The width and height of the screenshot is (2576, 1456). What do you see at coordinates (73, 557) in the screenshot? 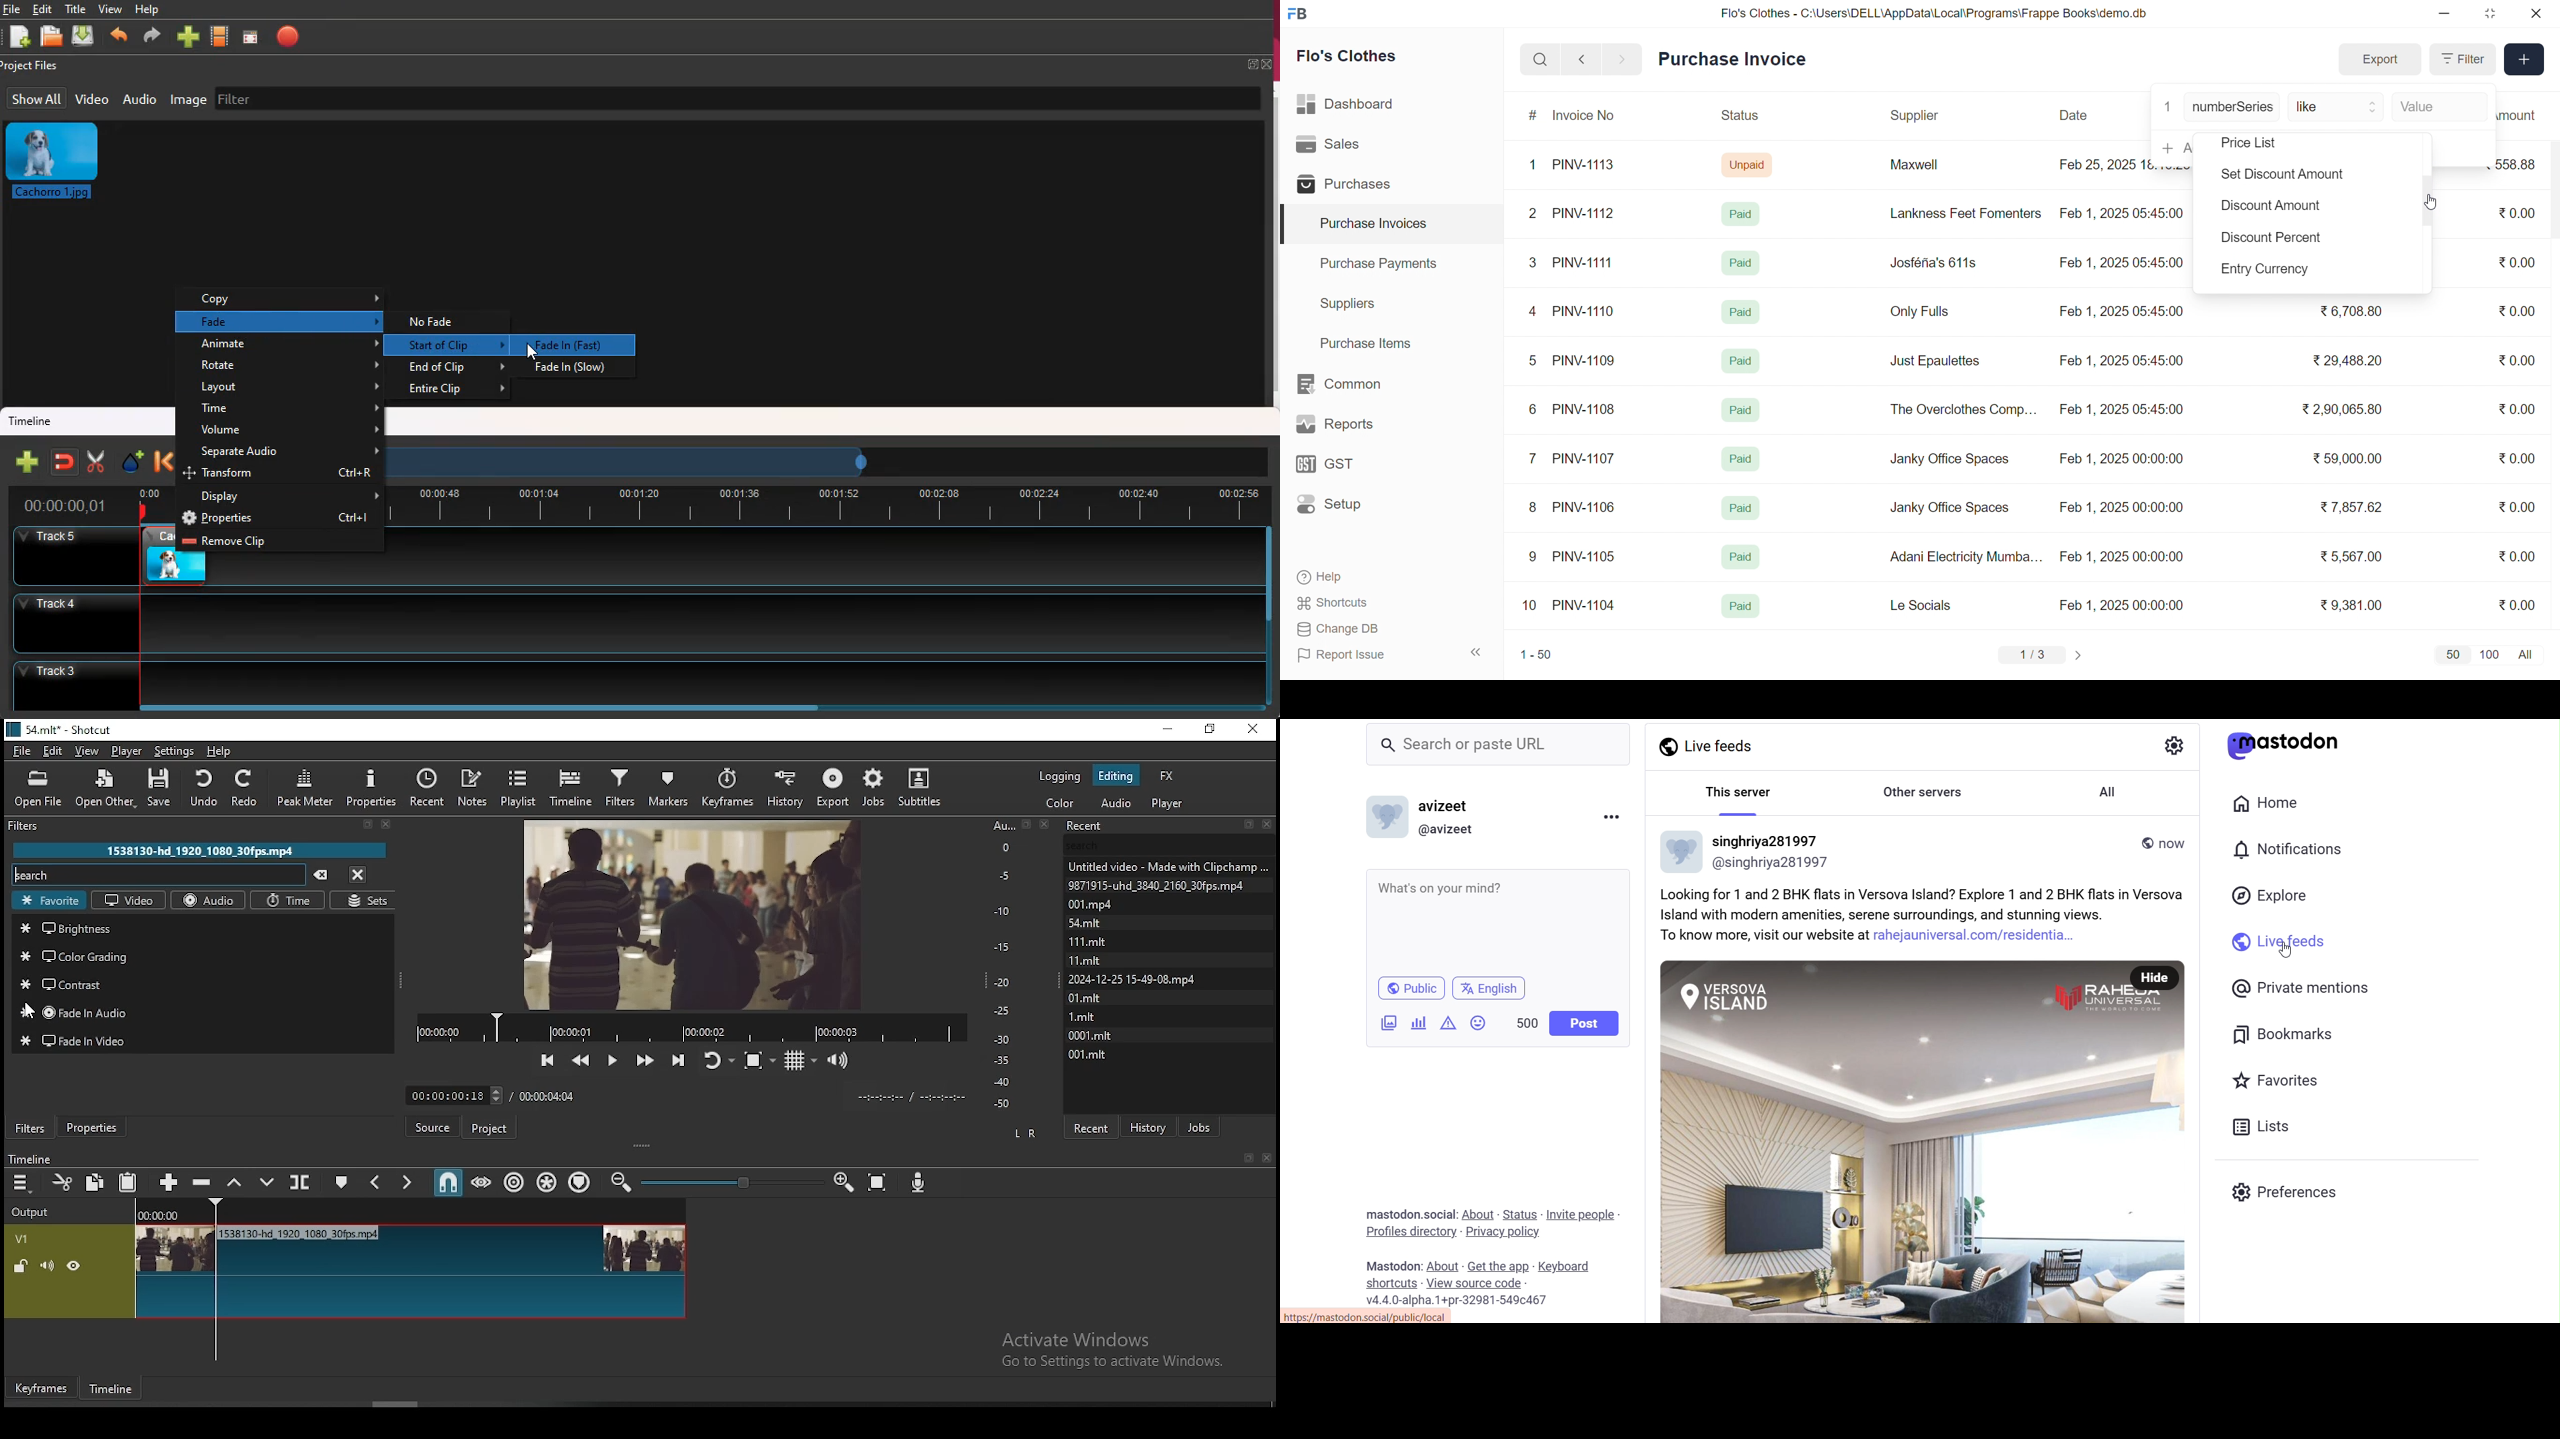
I see `track5` at bounding box center [73, 557].